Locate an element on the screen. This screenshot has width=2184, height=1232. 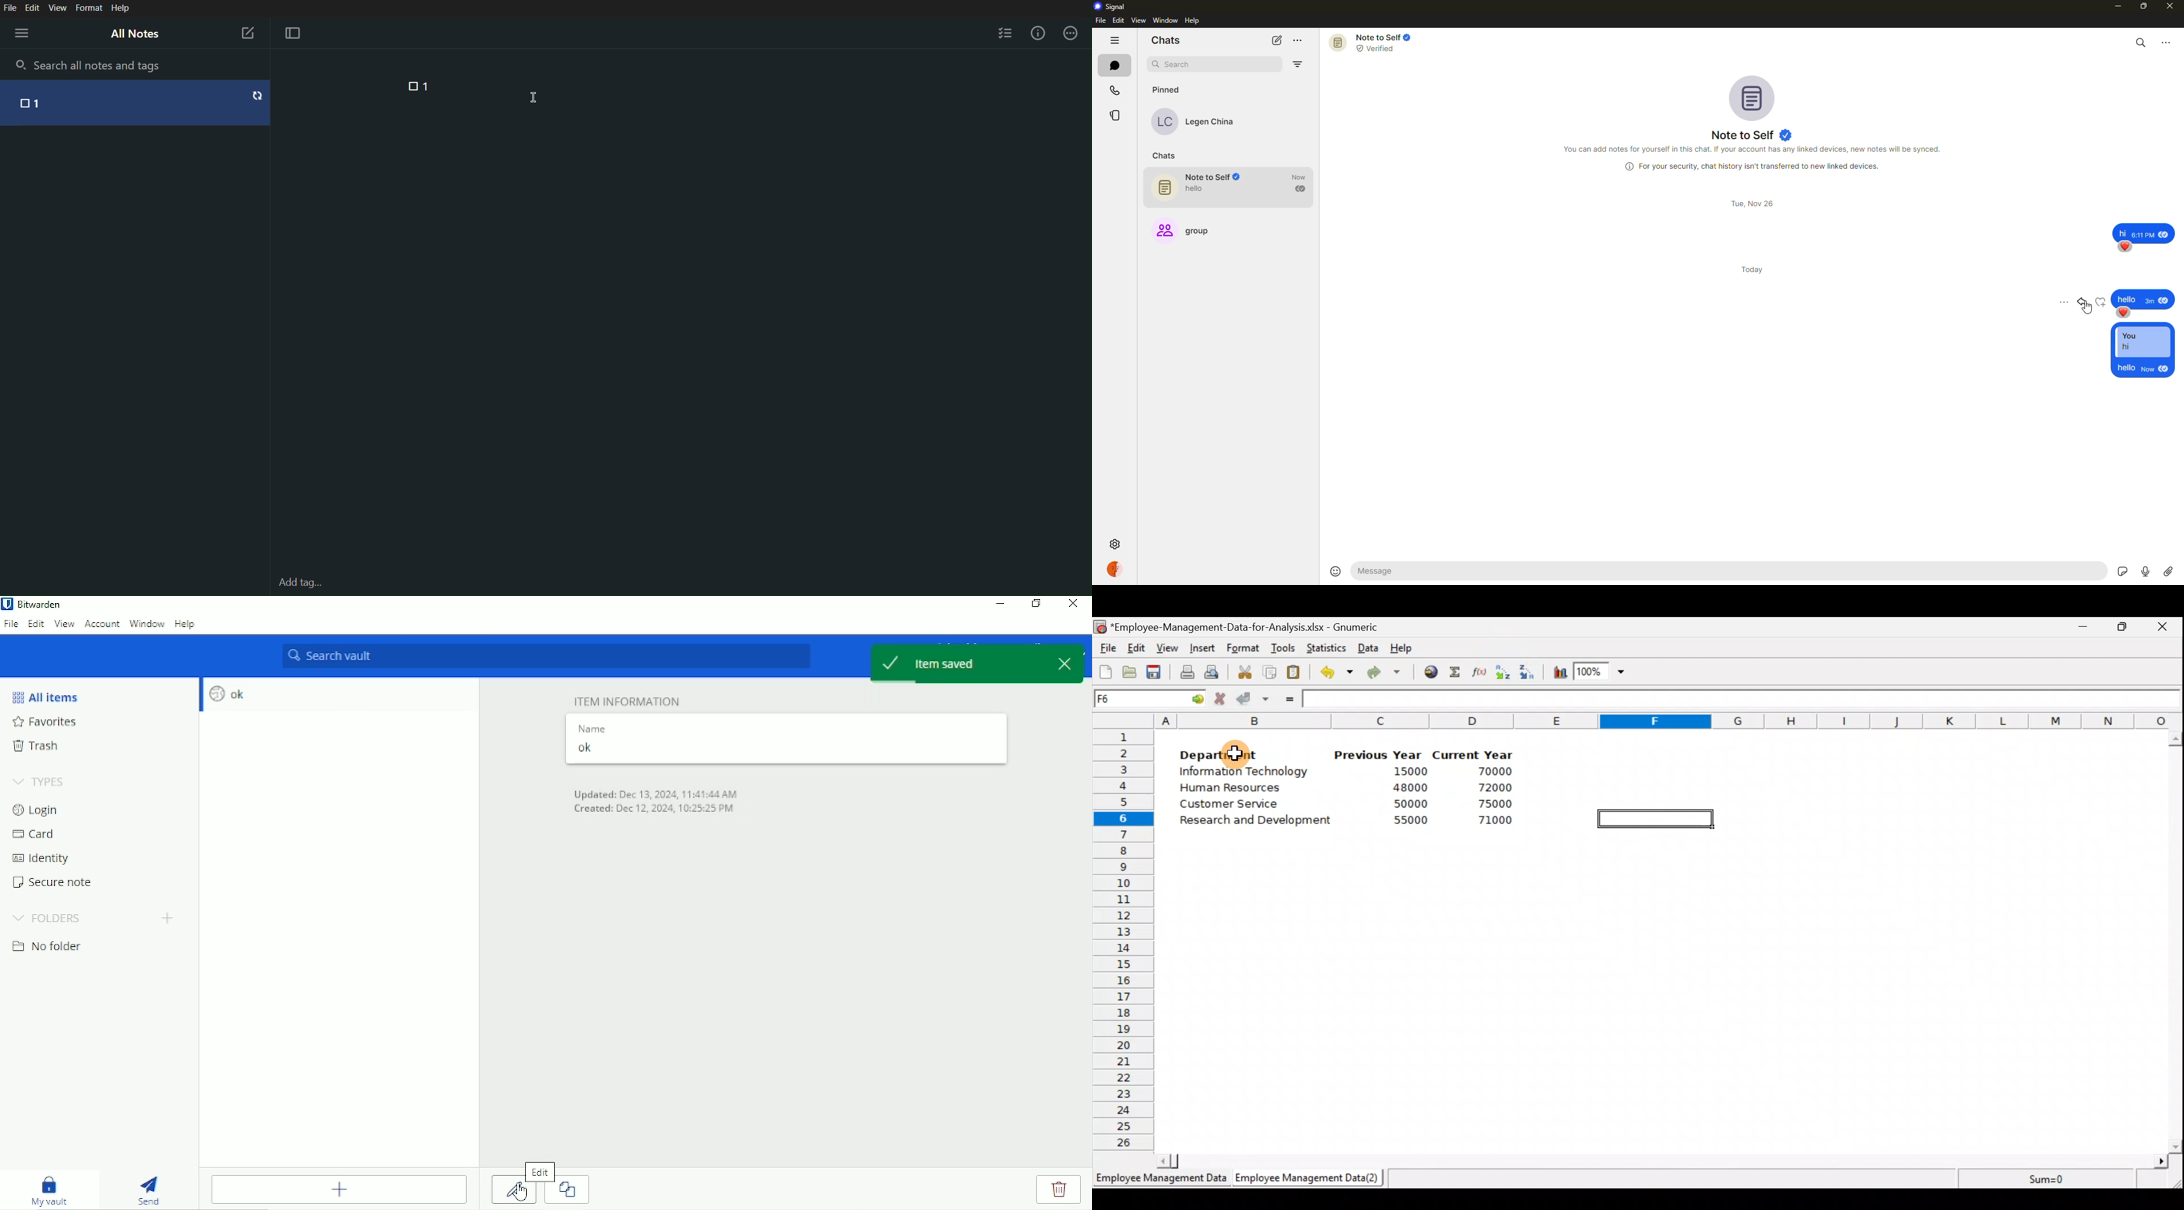
View is located at coordinates (1166, 648).